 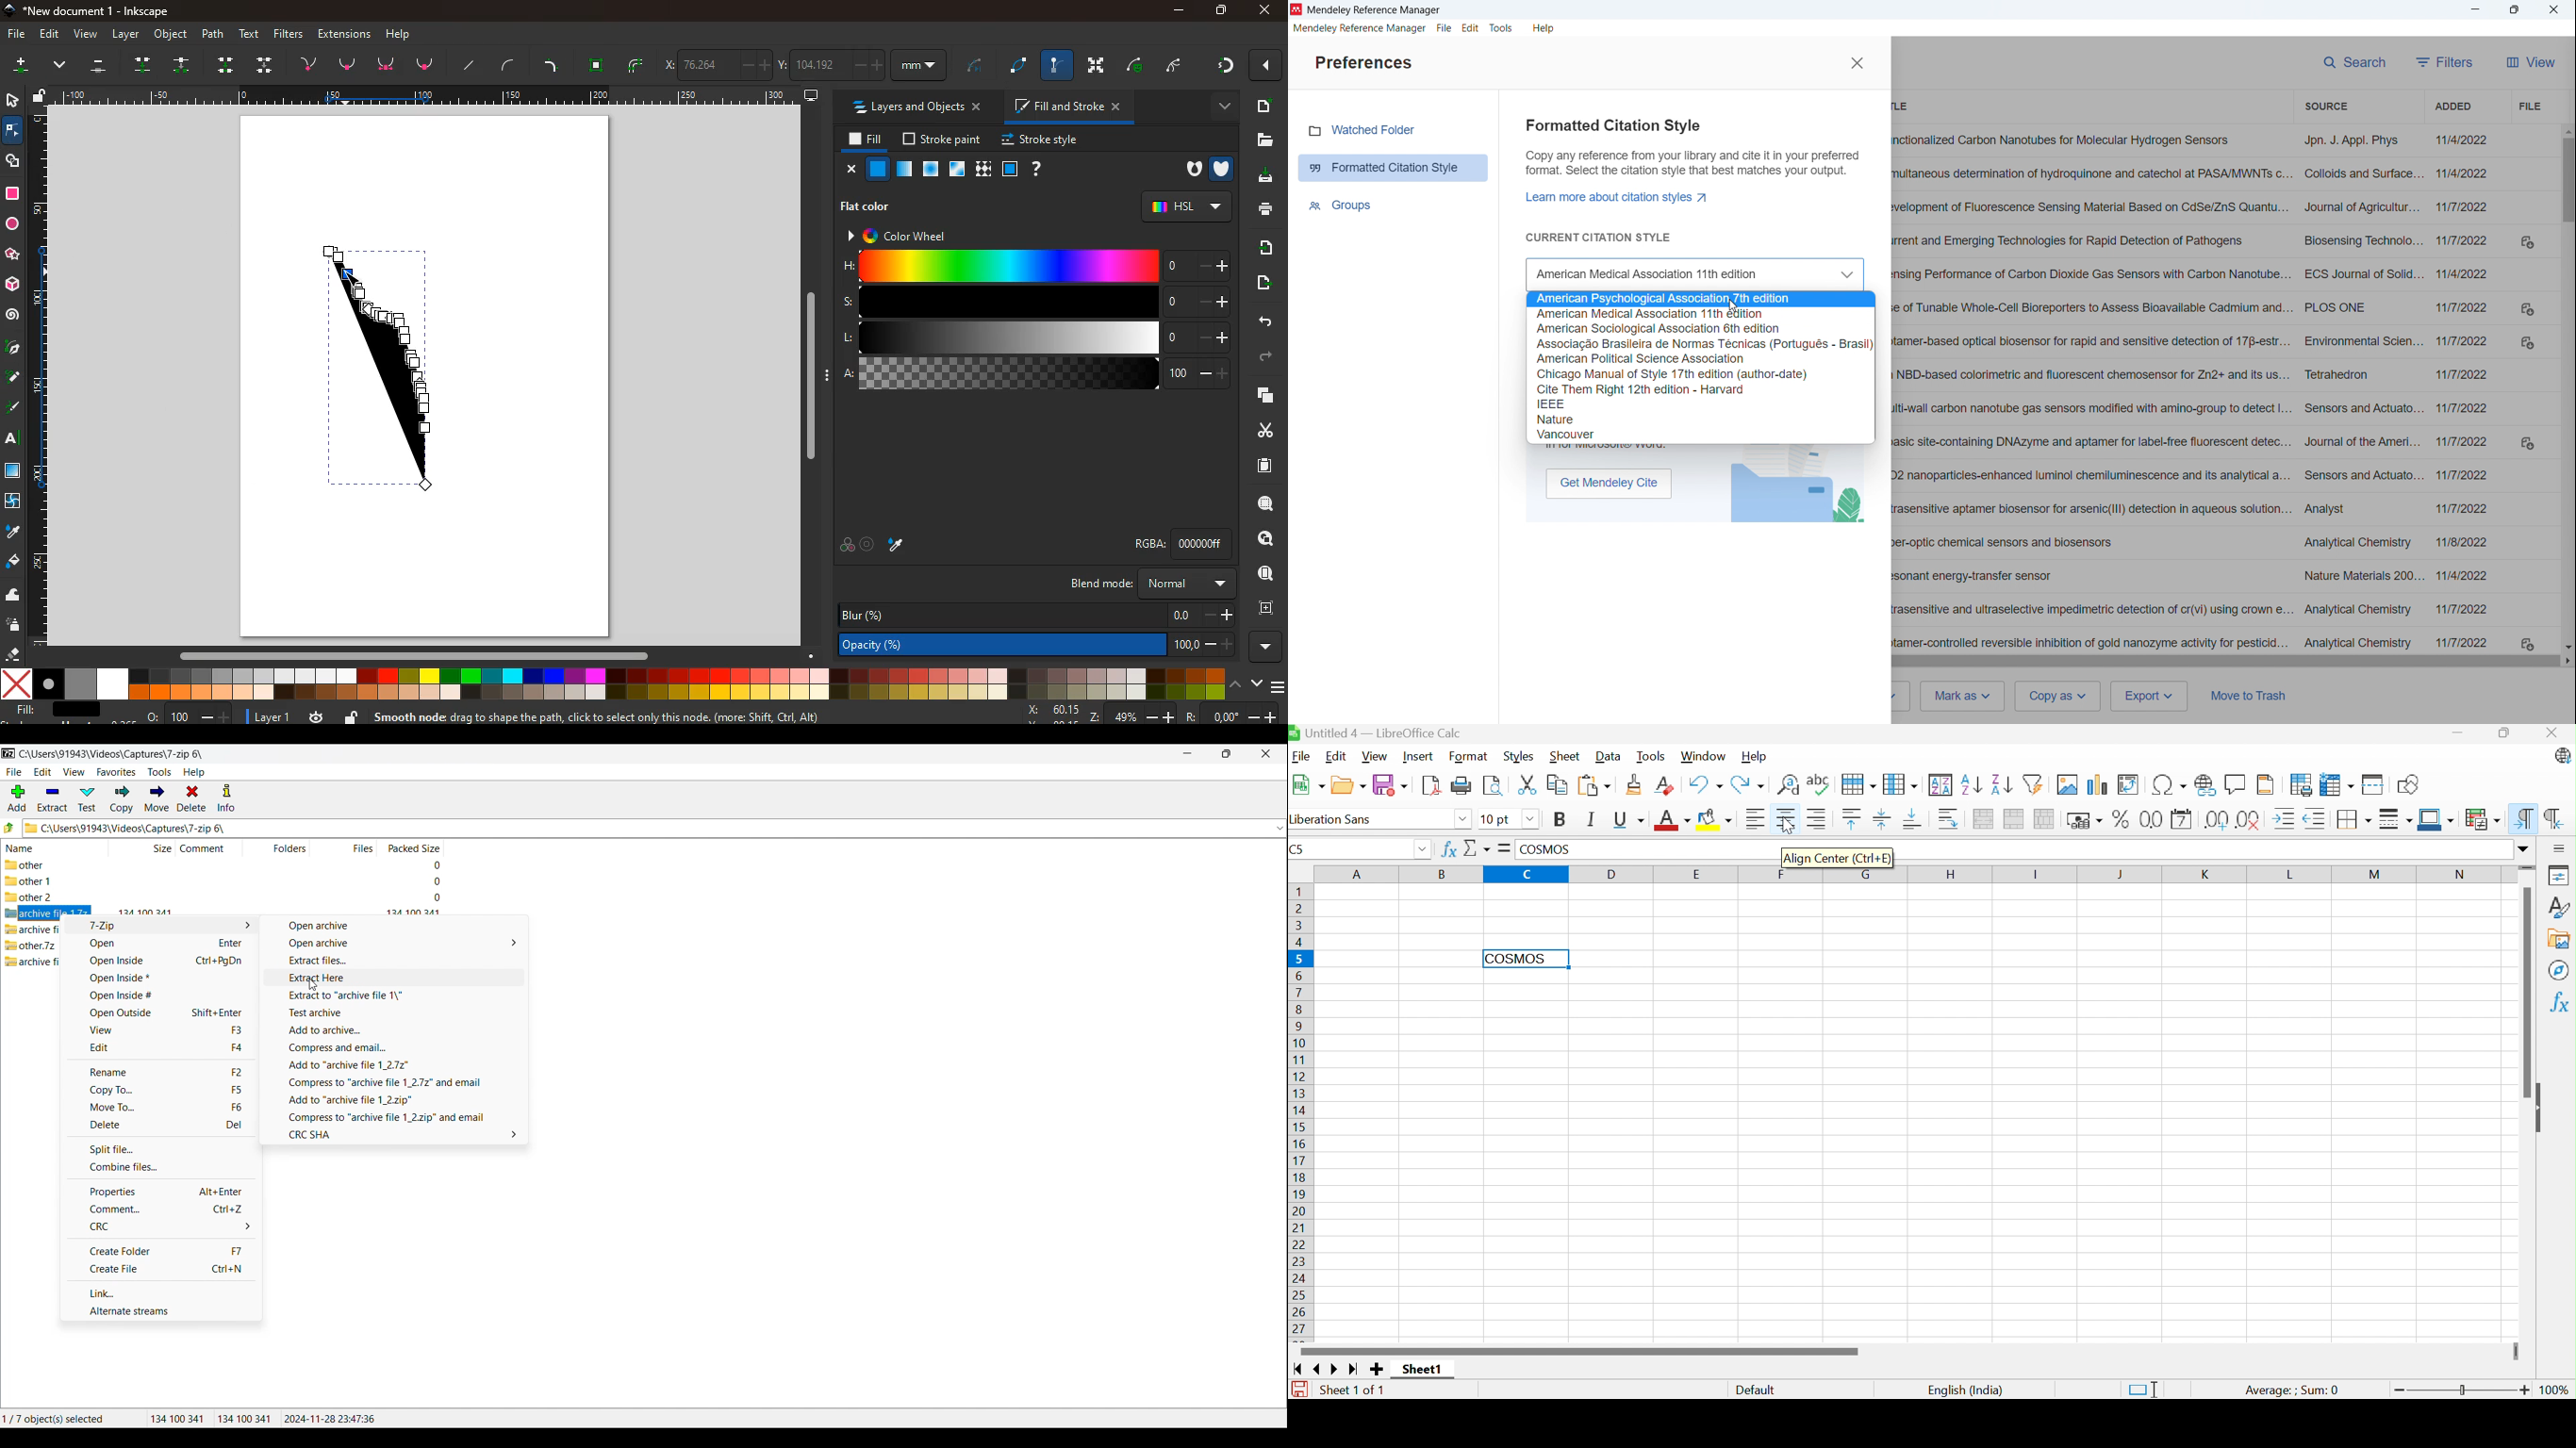 What do you see at coordinates (512, 65) in the screenshot?
I see `curvy` at bounding box center [512, 65].